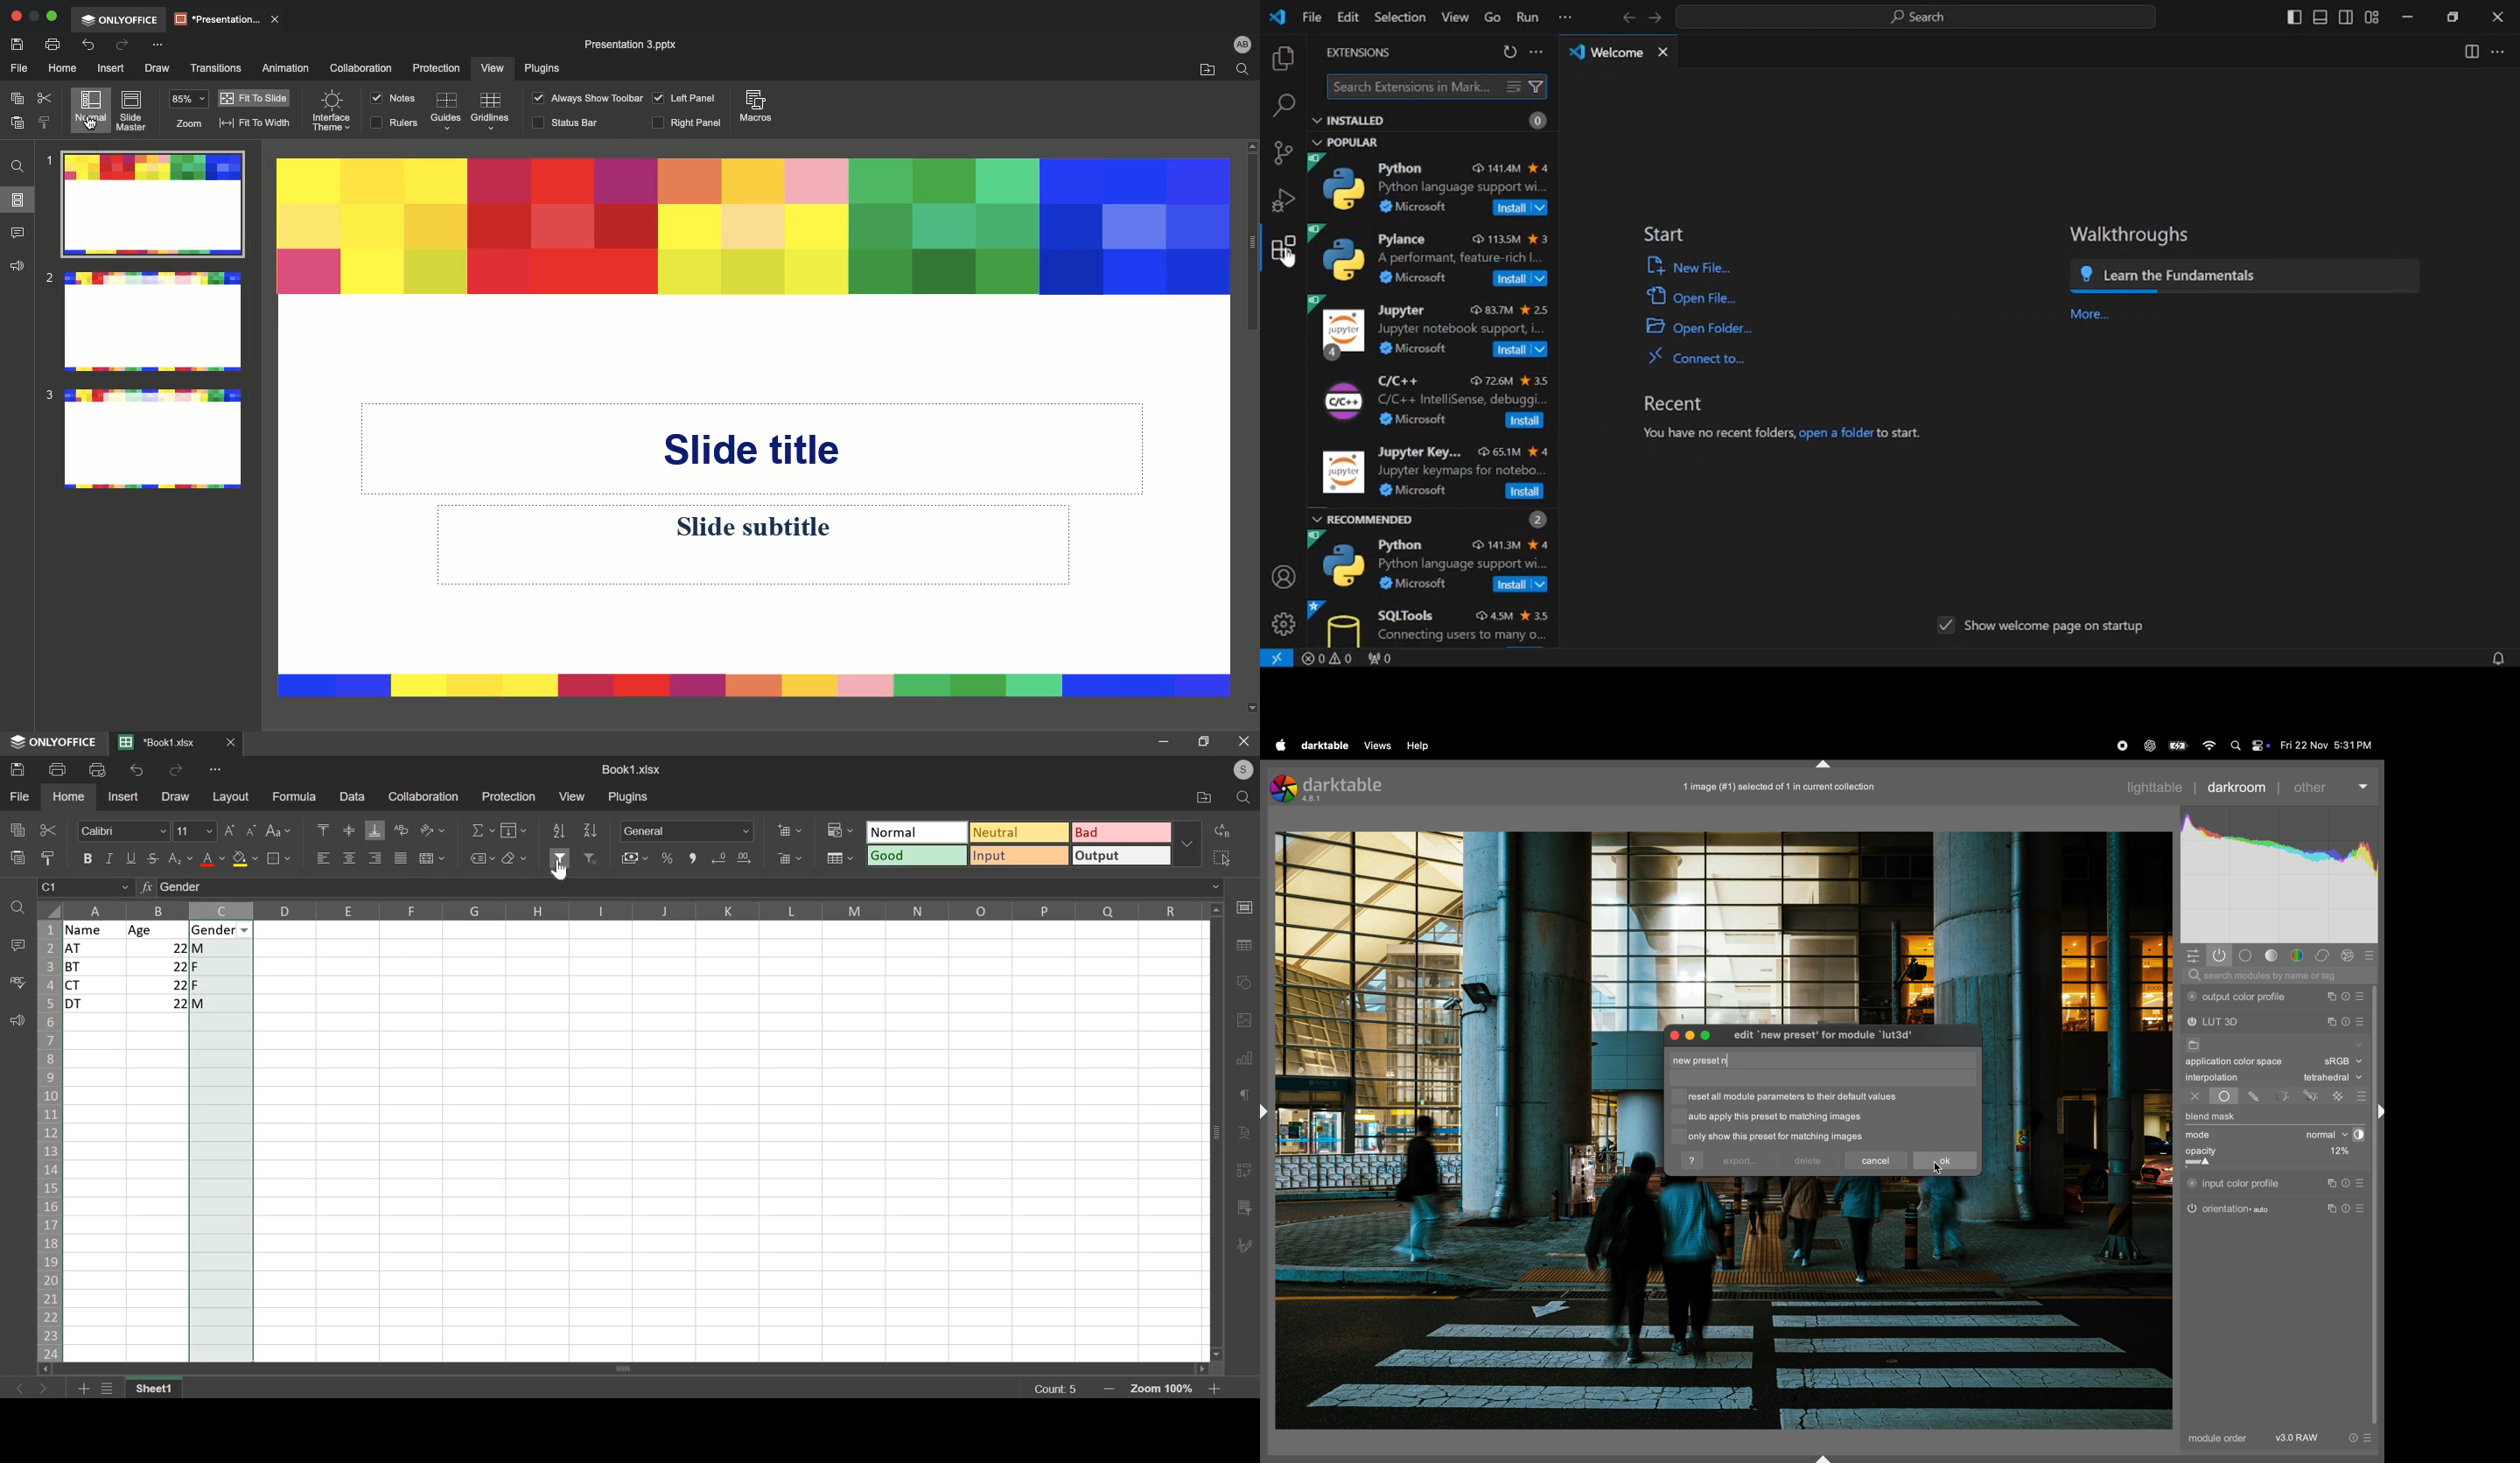  I want to click on Fit to slide, so click(254, 96).